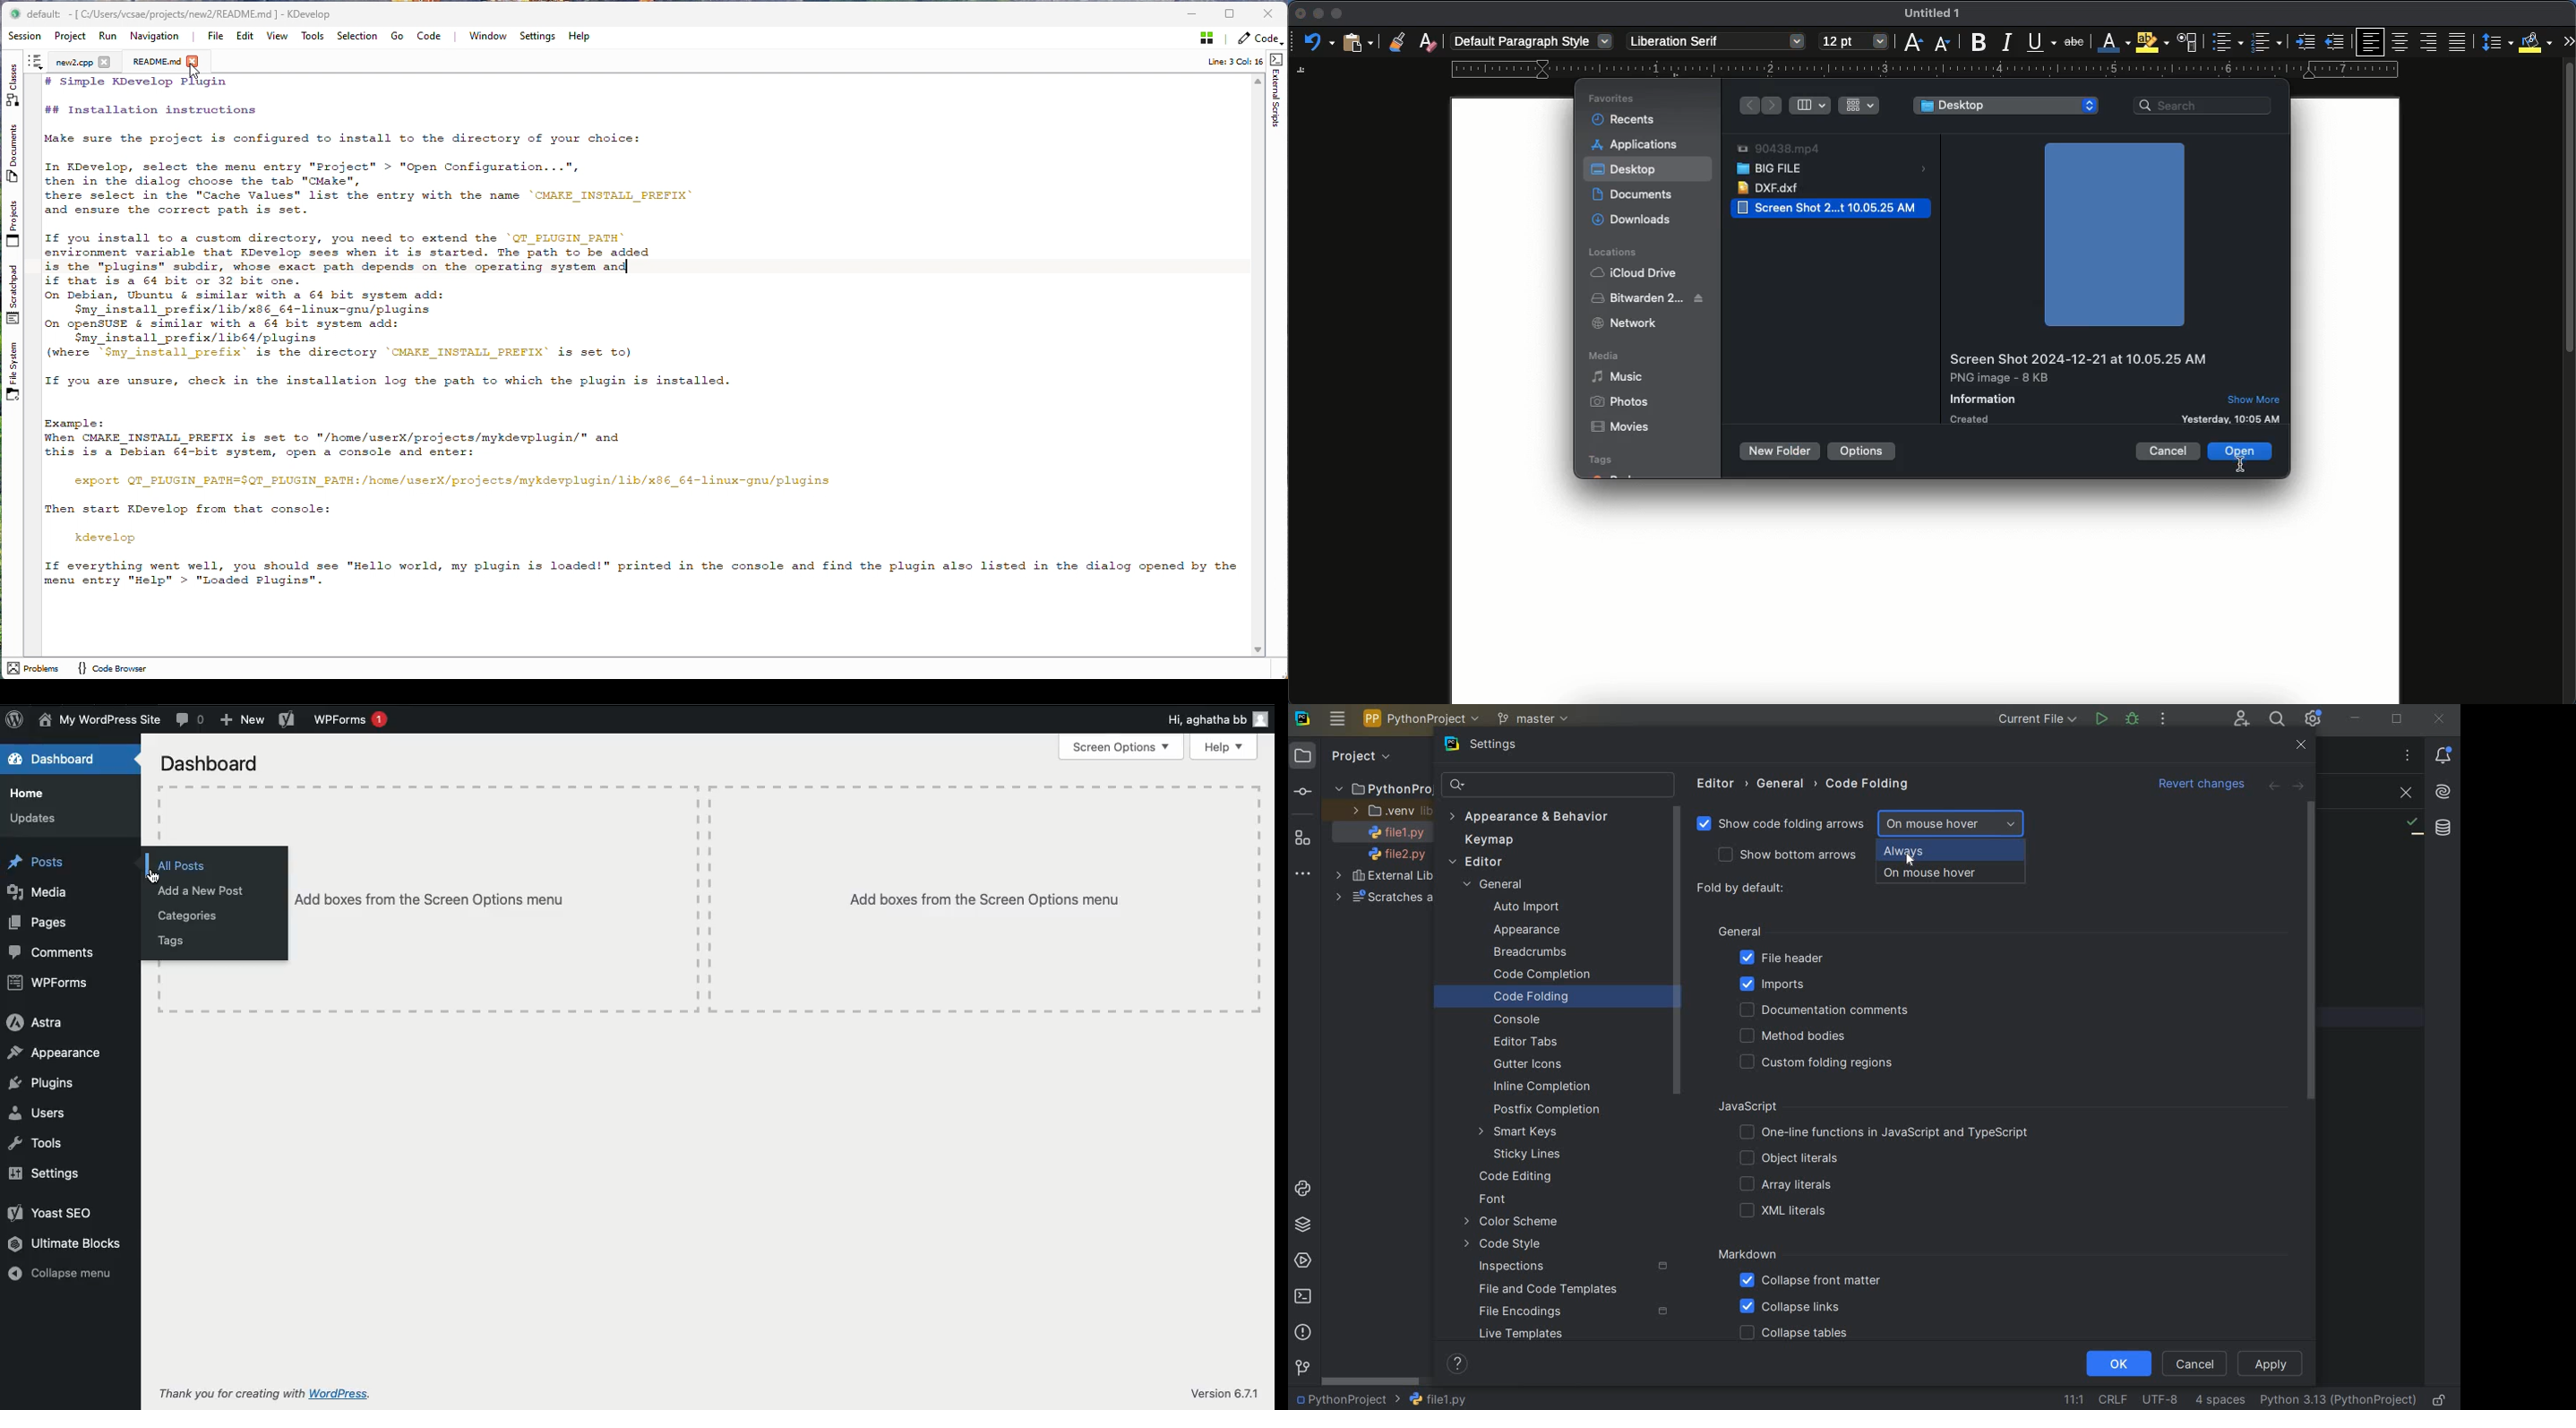 The width and height of the screenshot is (2576, 1428). What do you see at coordinates (1632, 273) in the screenshot?
I see `iCloud Drive` at bounding box center [1632, 273].